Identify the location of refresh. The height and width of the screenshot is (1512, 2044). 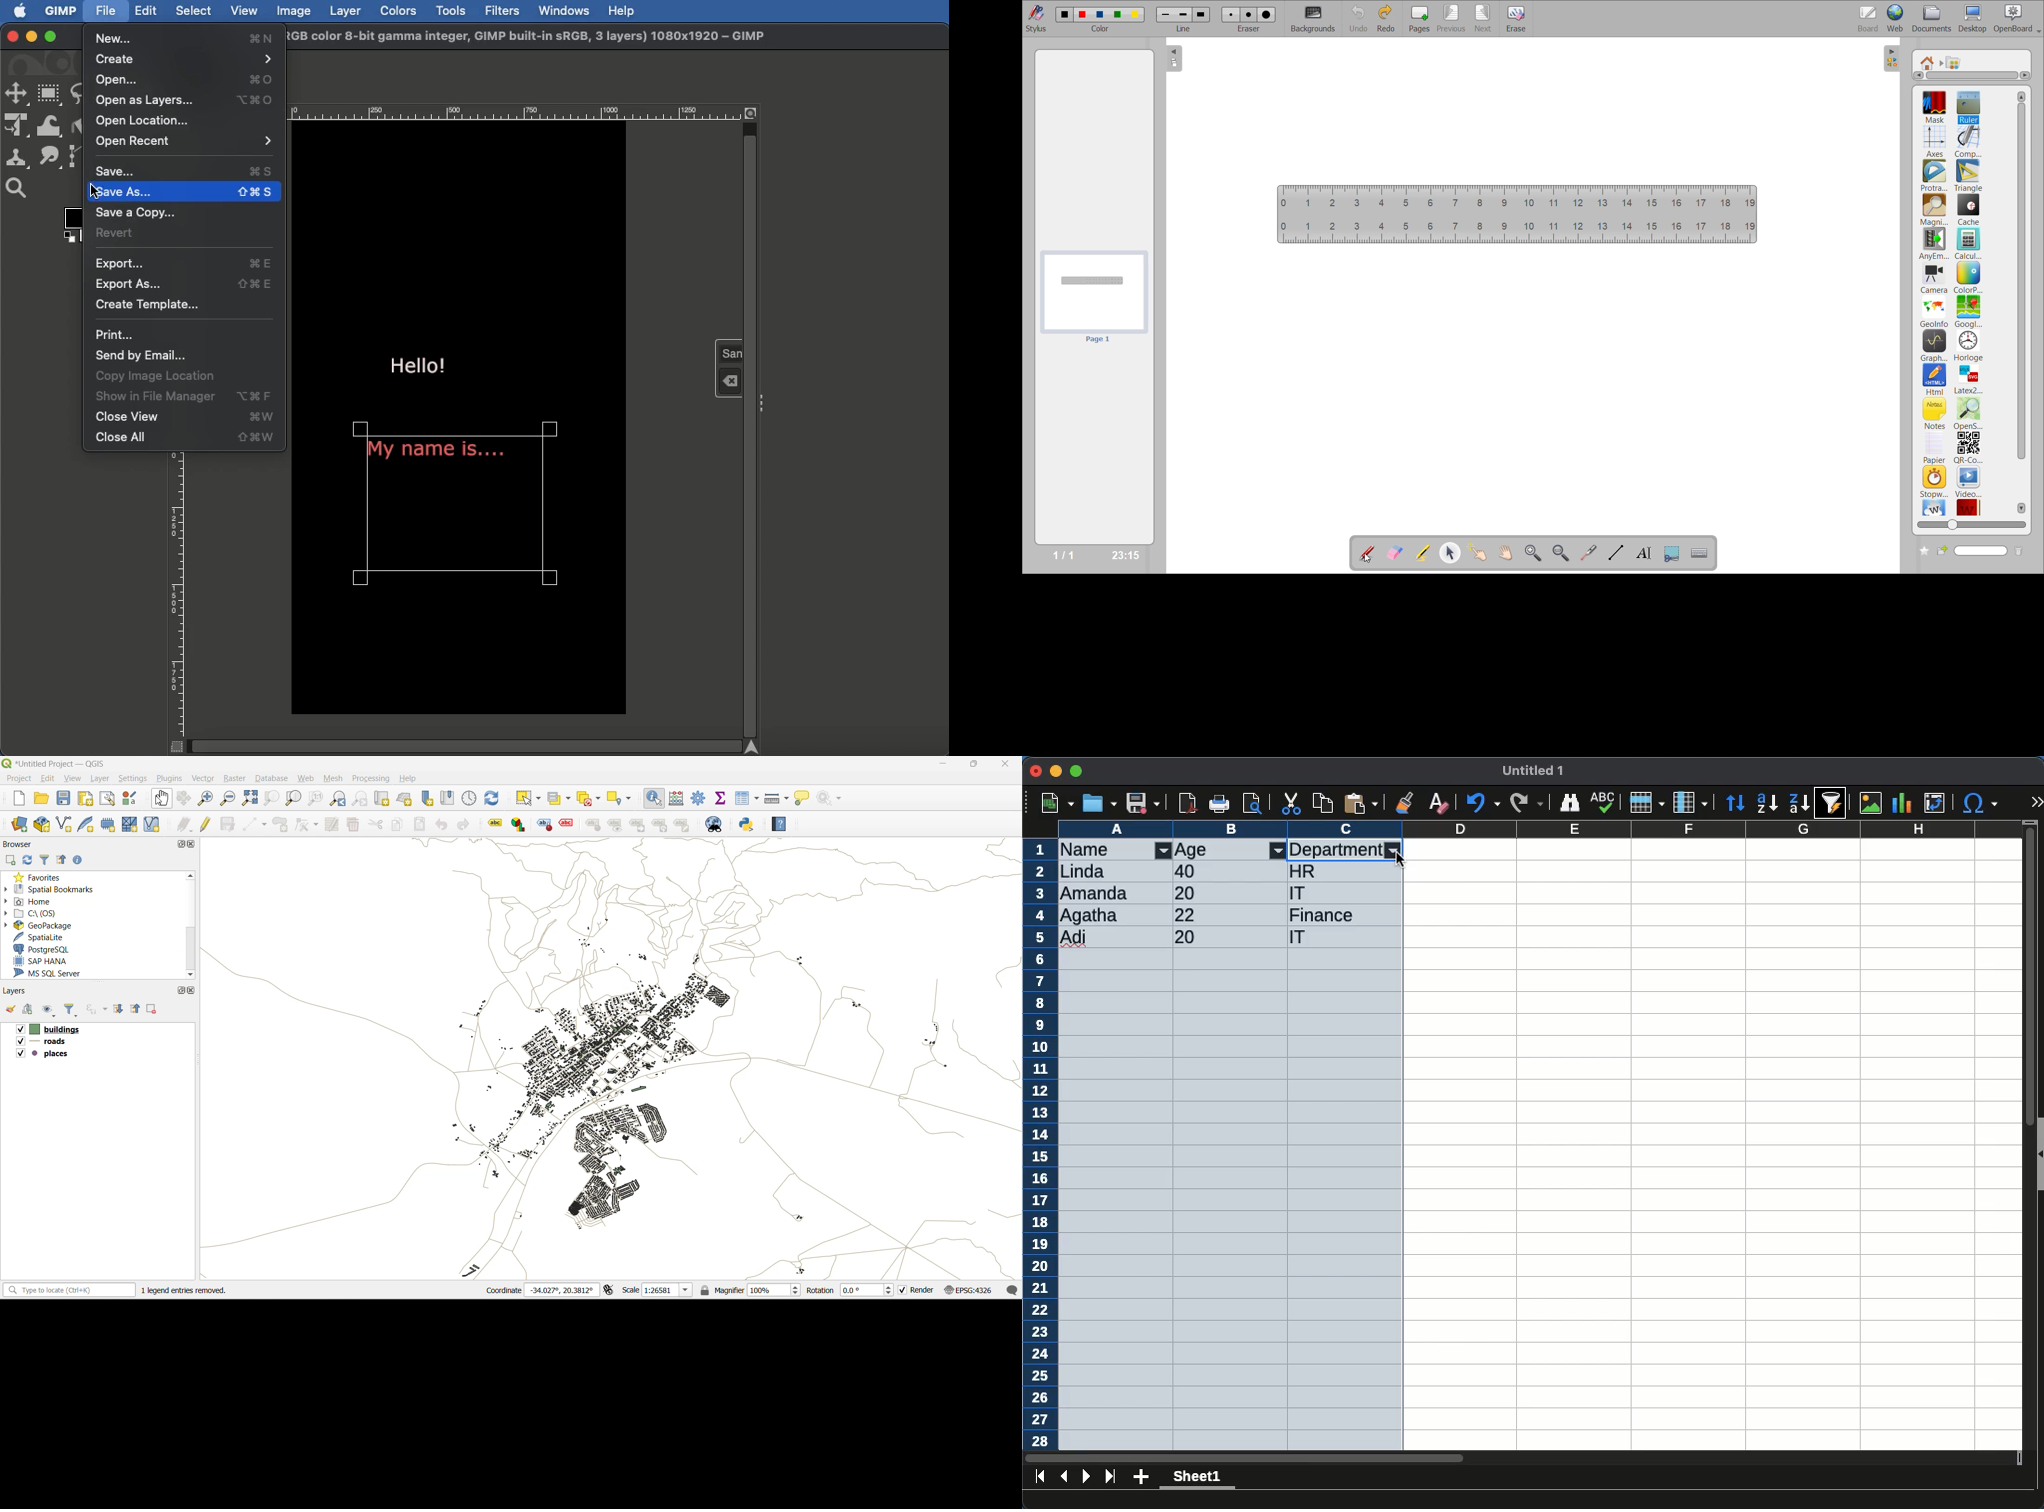
(492, 796).